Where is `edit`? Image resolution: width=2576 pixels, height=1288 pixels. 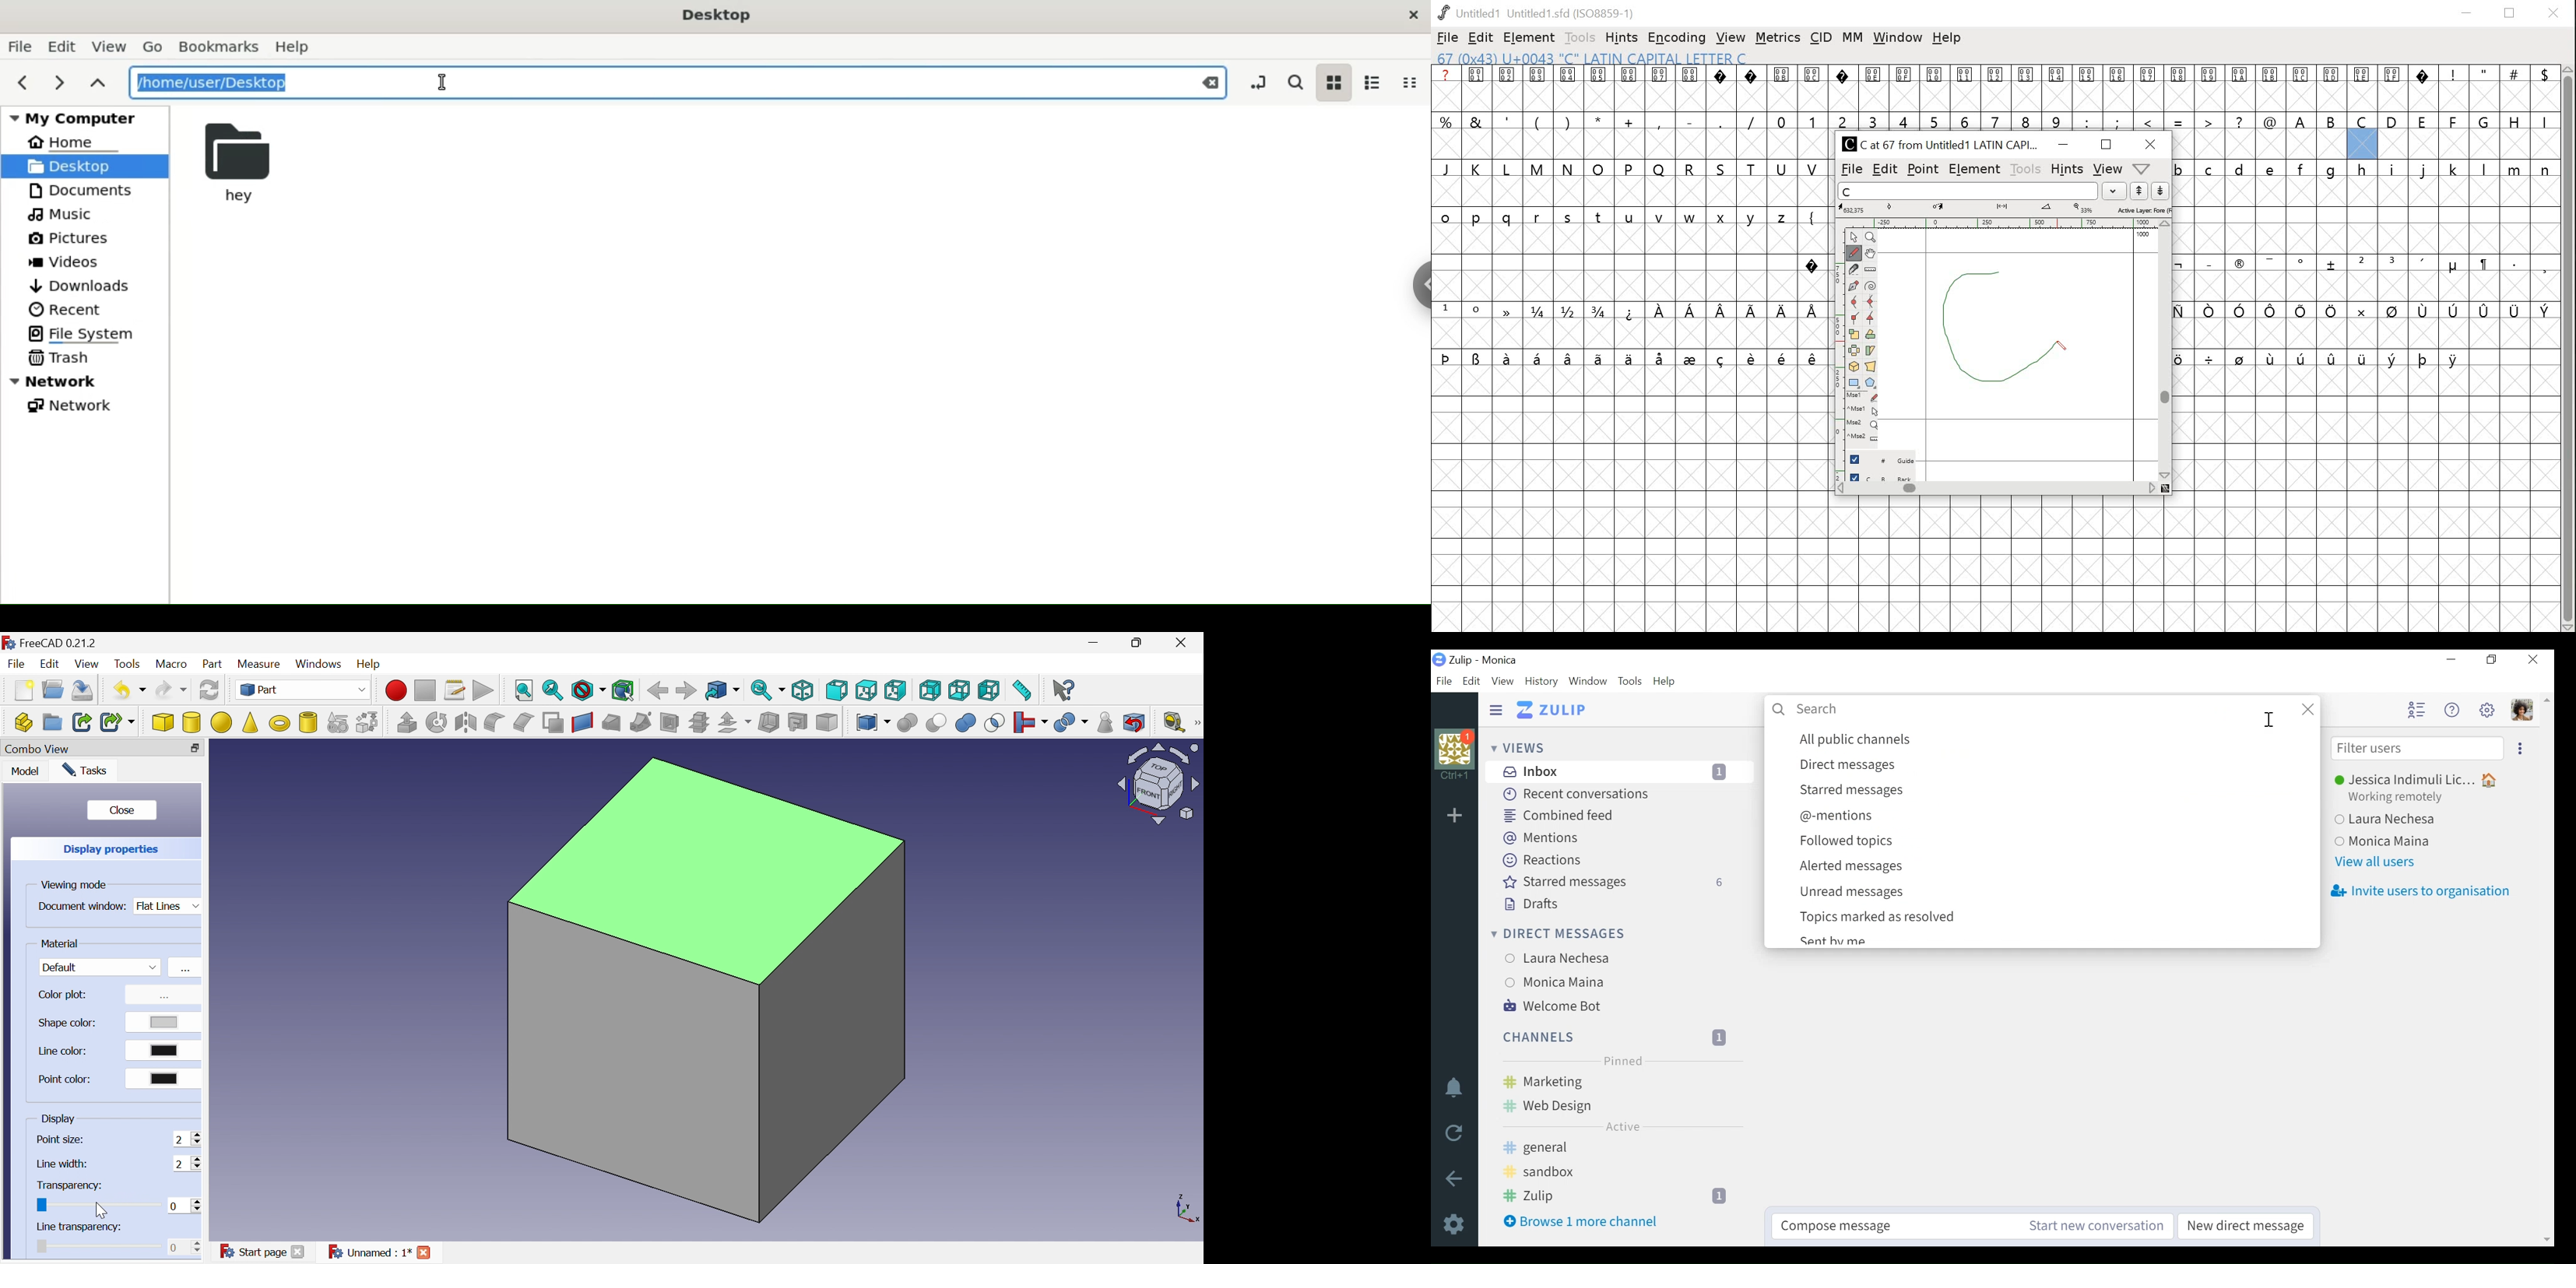
edit is located at coordinates (60, 48).